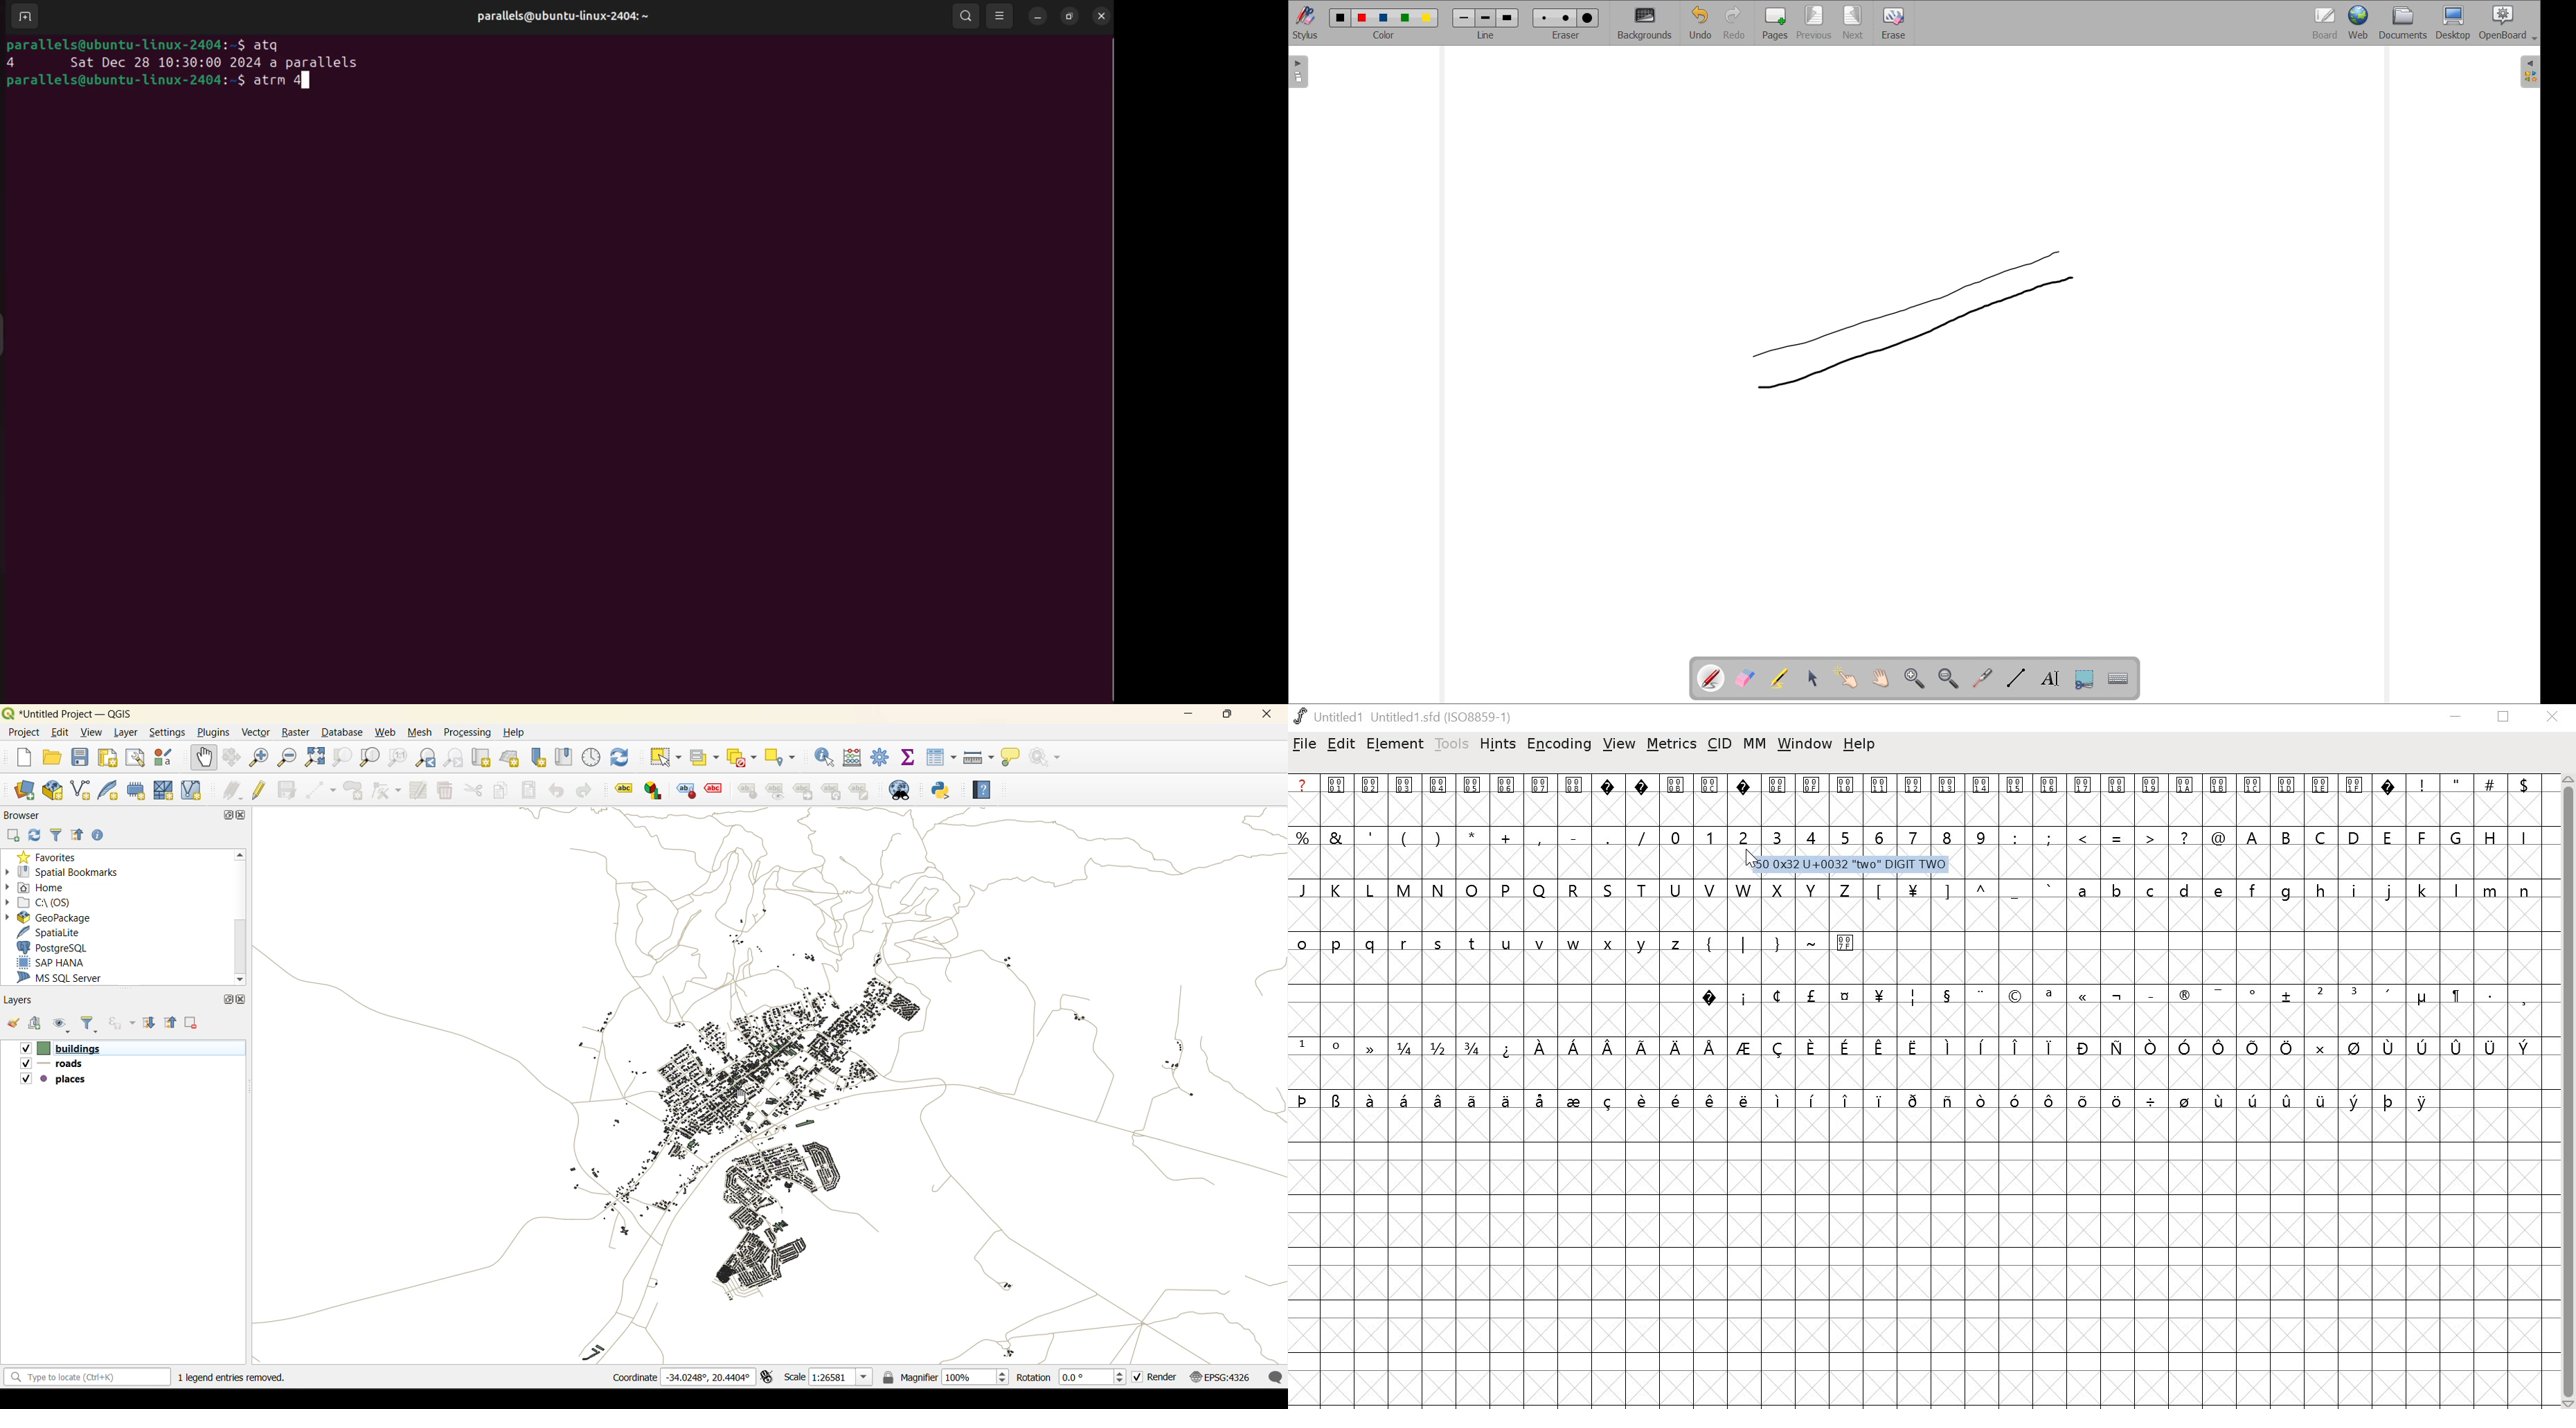  I want to click on zoom out, so click(288, 758).